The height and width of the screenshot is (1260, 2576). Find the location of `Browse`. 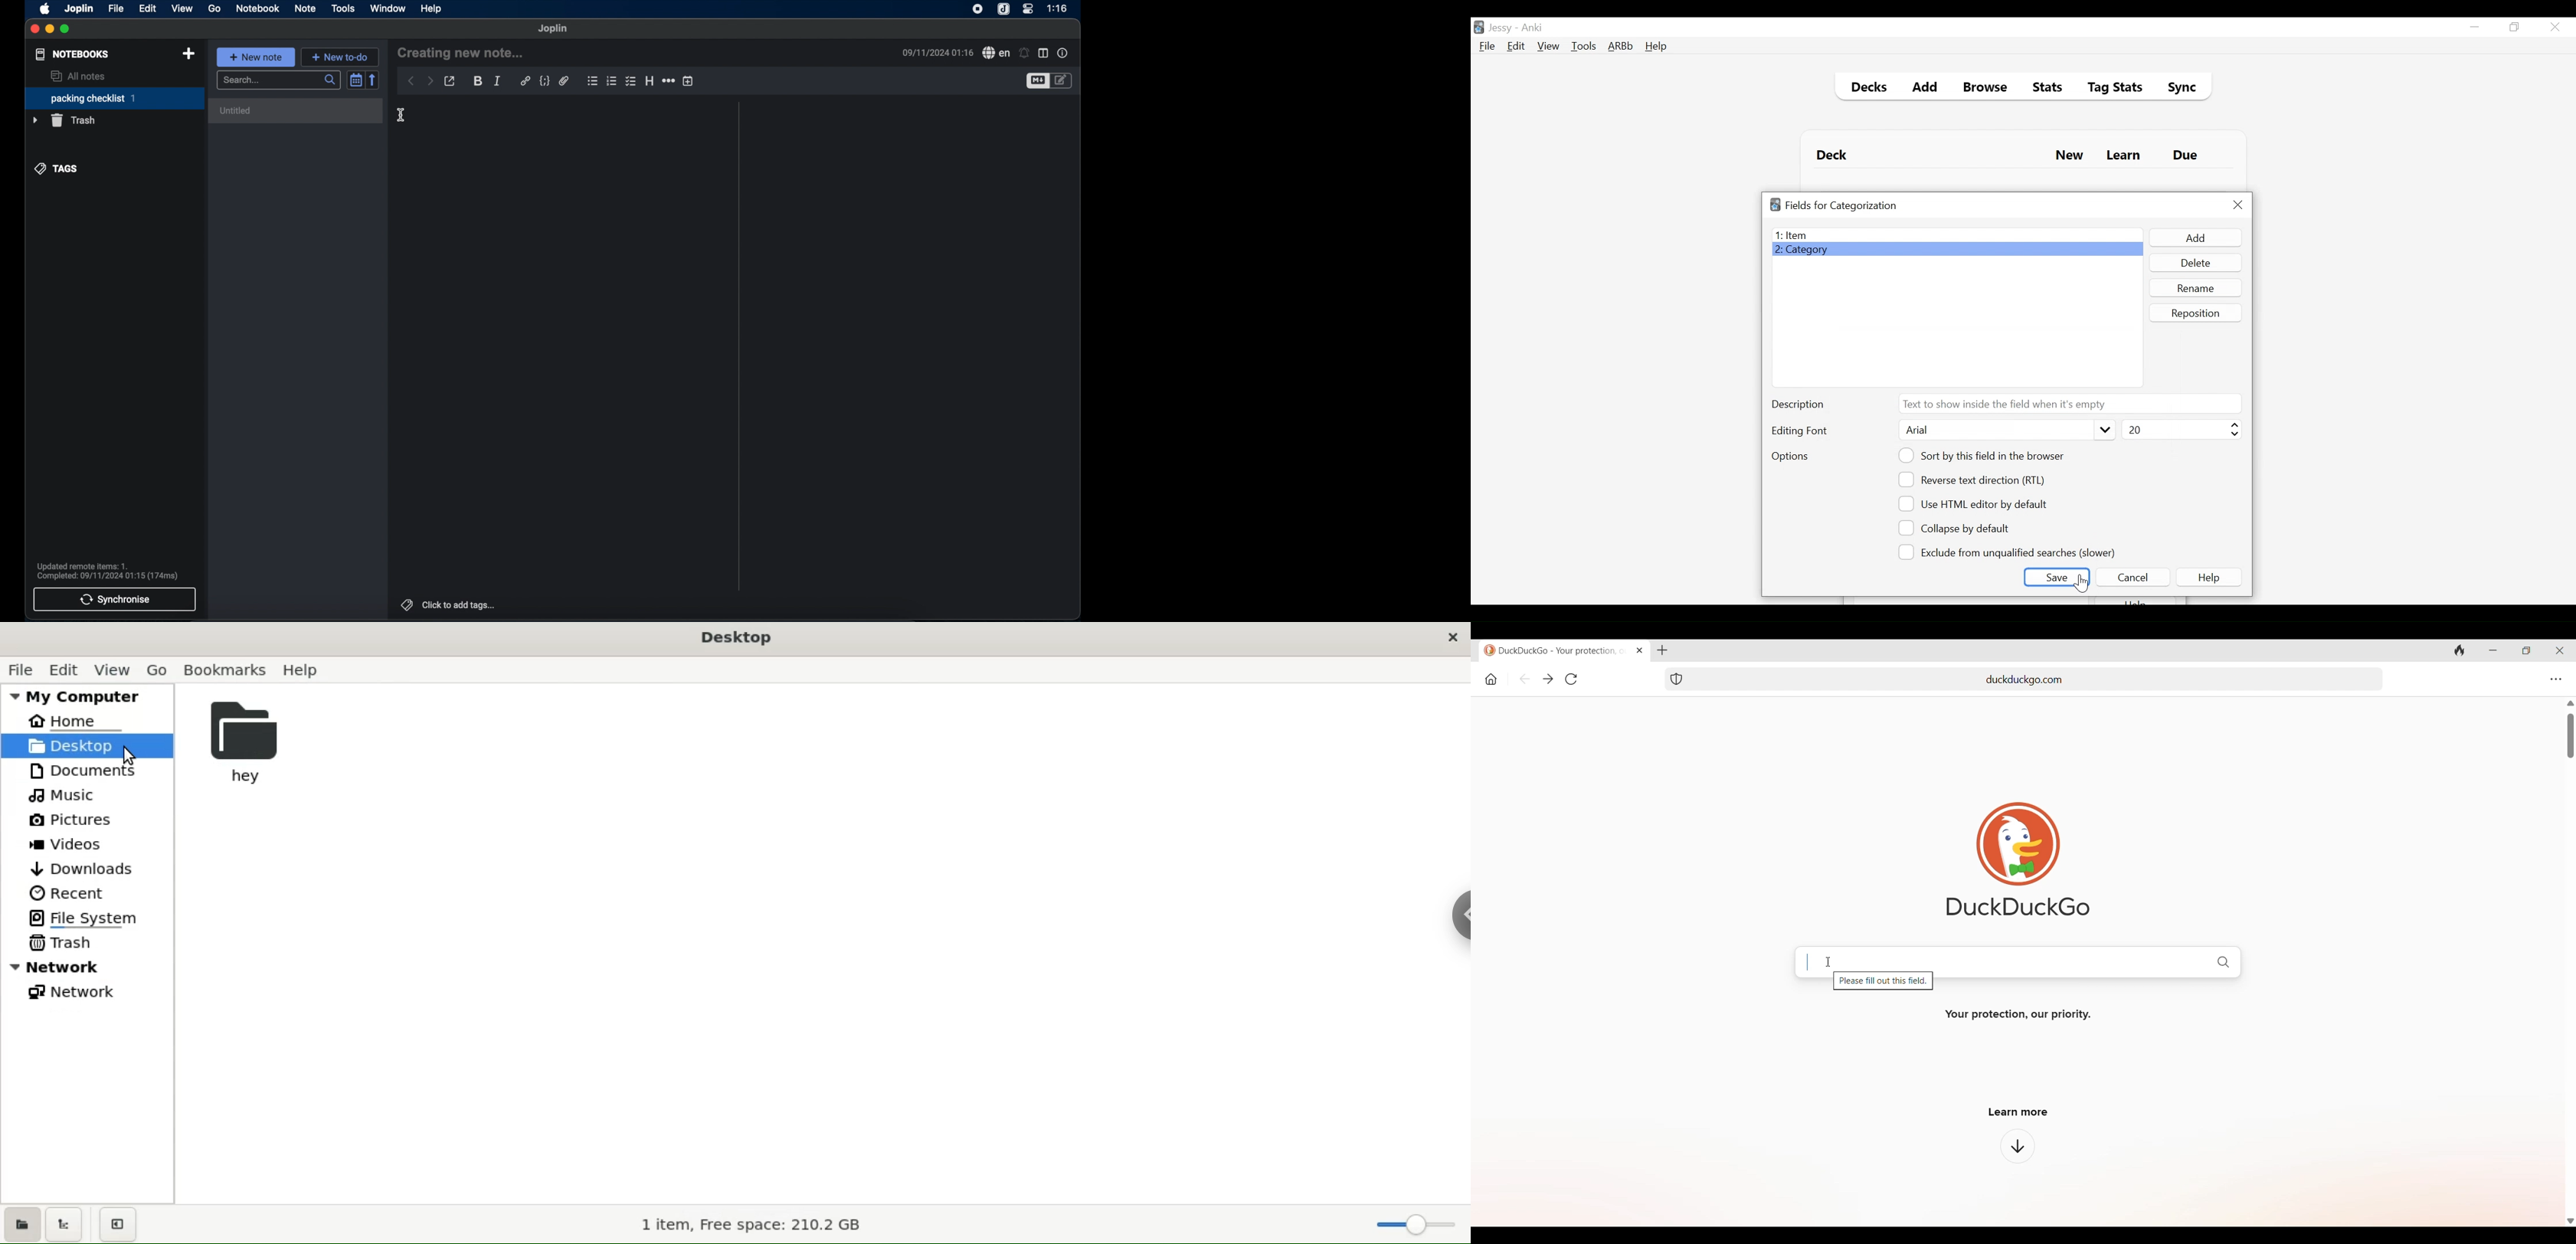

Browse is located at coordinates (1987, 89).